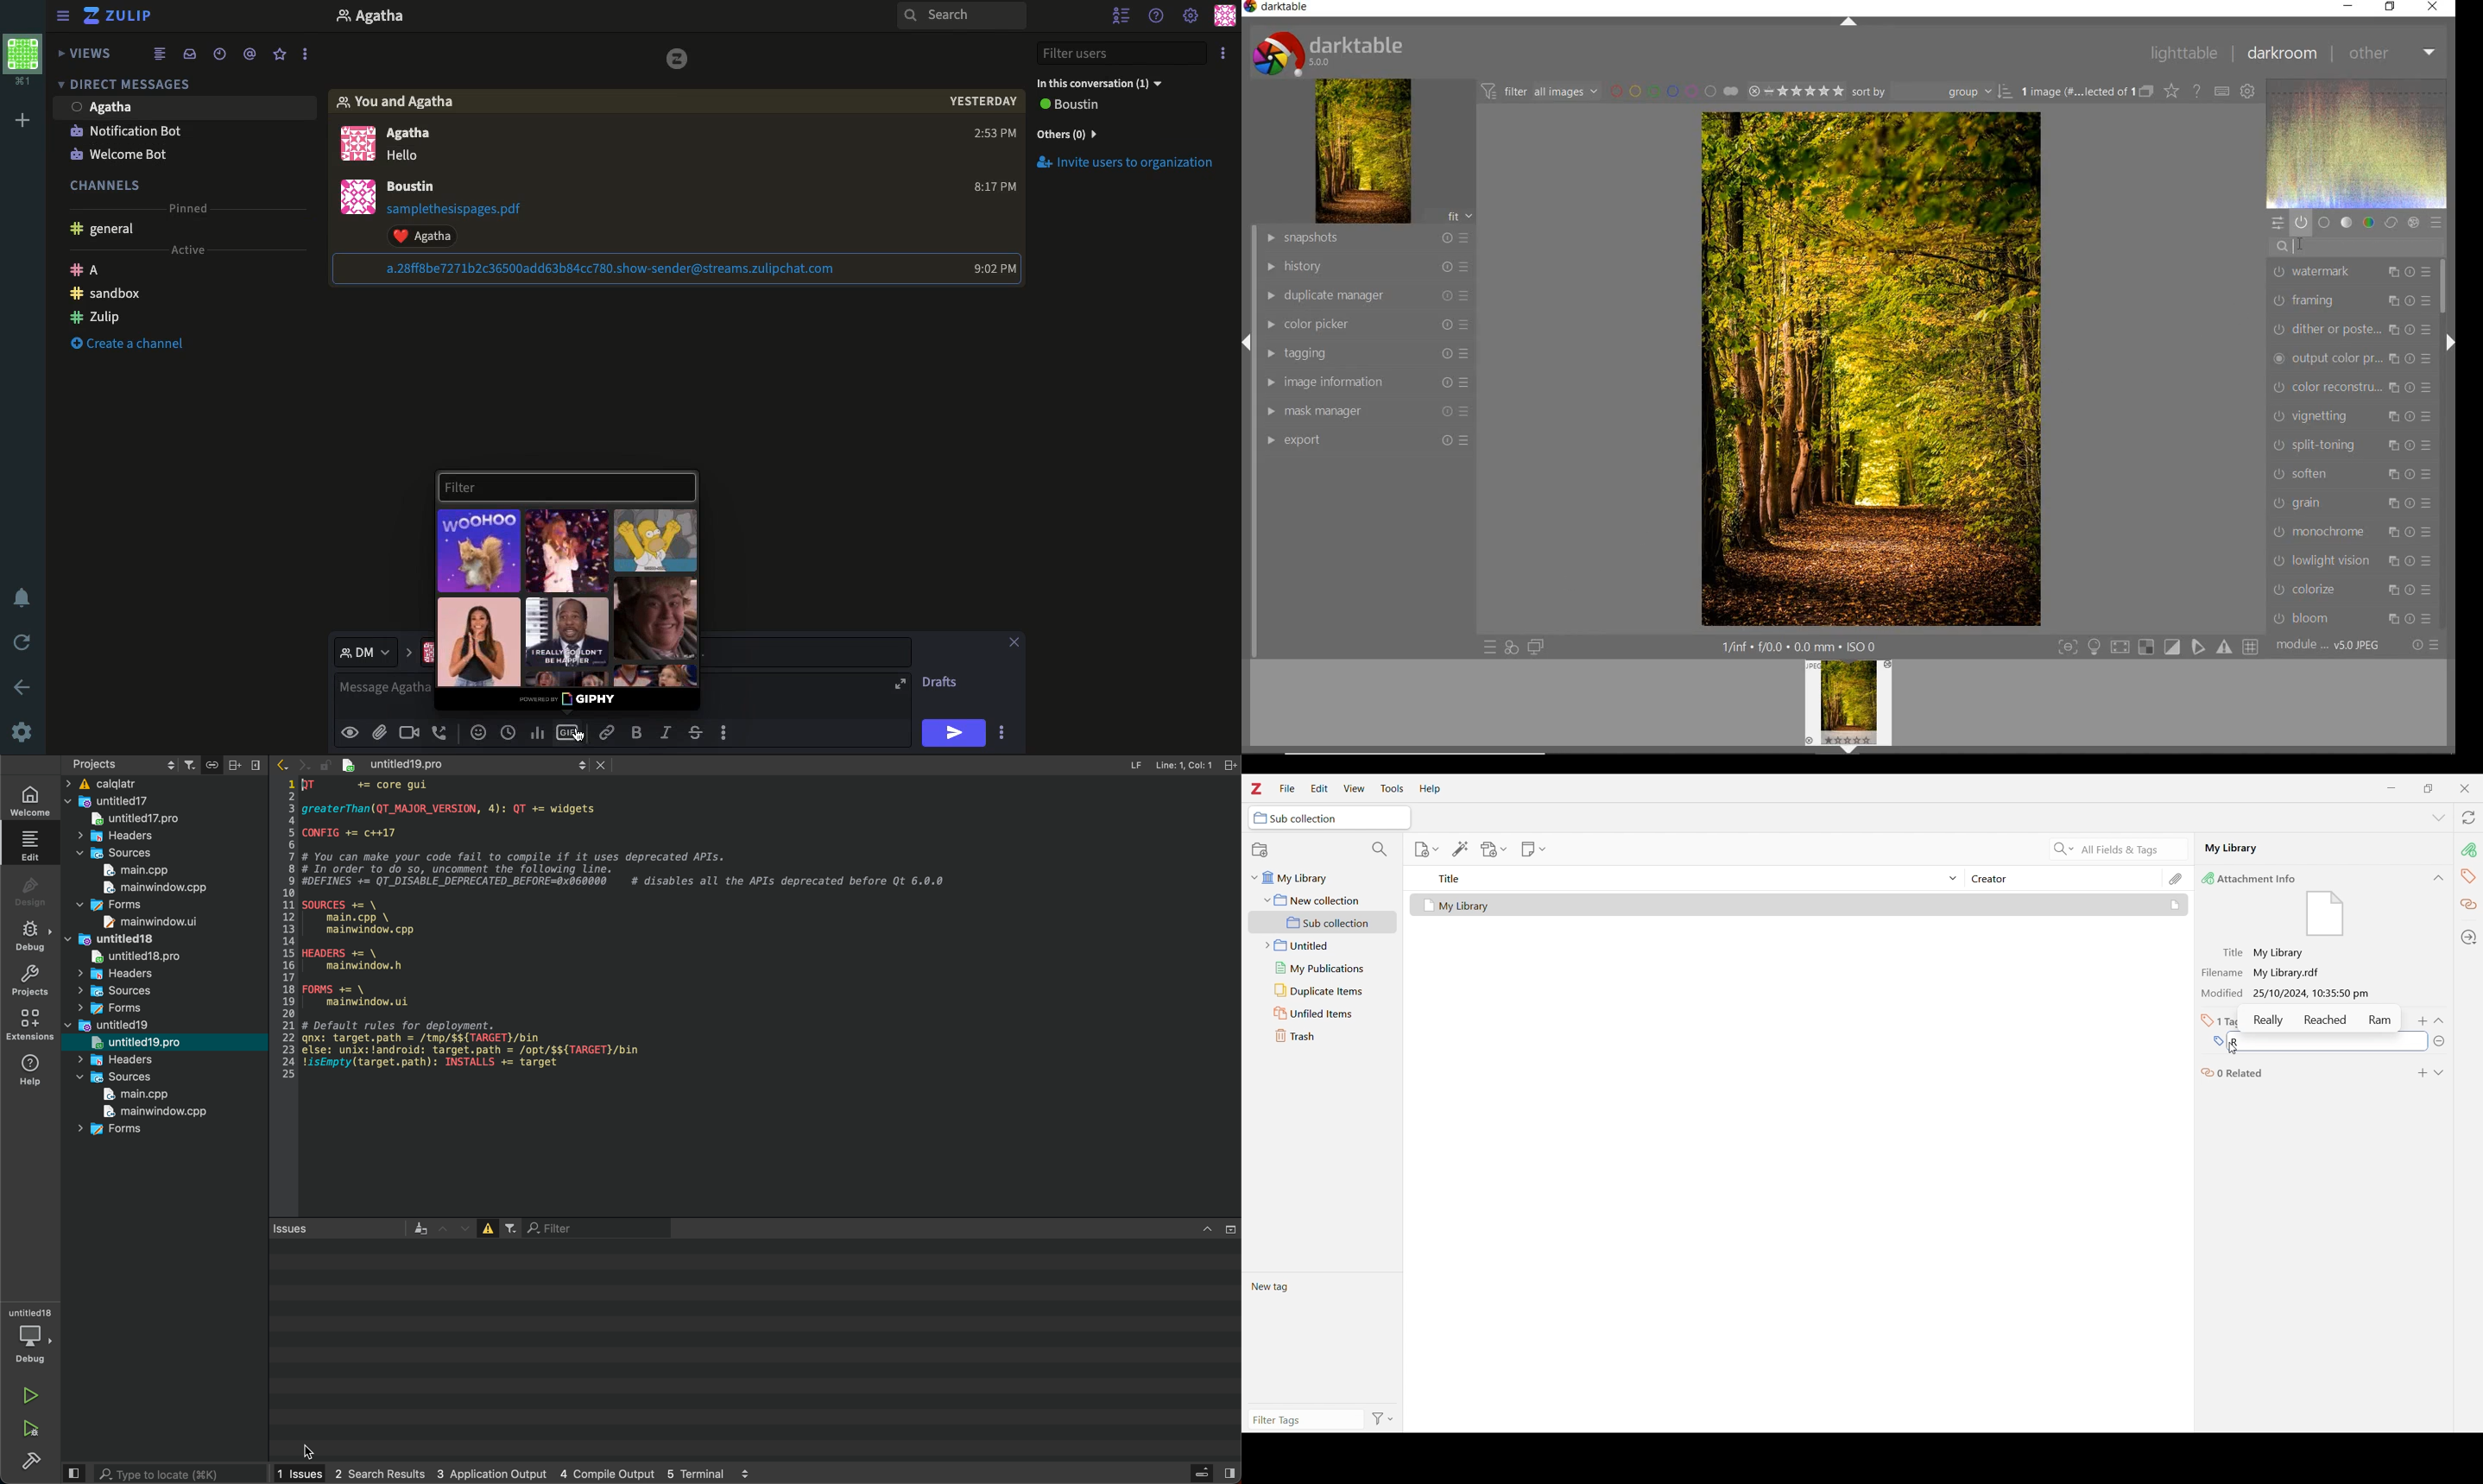 This screenshot has width=2492, height=1484. I want to click on quick access to preset, so click(1489, 645).